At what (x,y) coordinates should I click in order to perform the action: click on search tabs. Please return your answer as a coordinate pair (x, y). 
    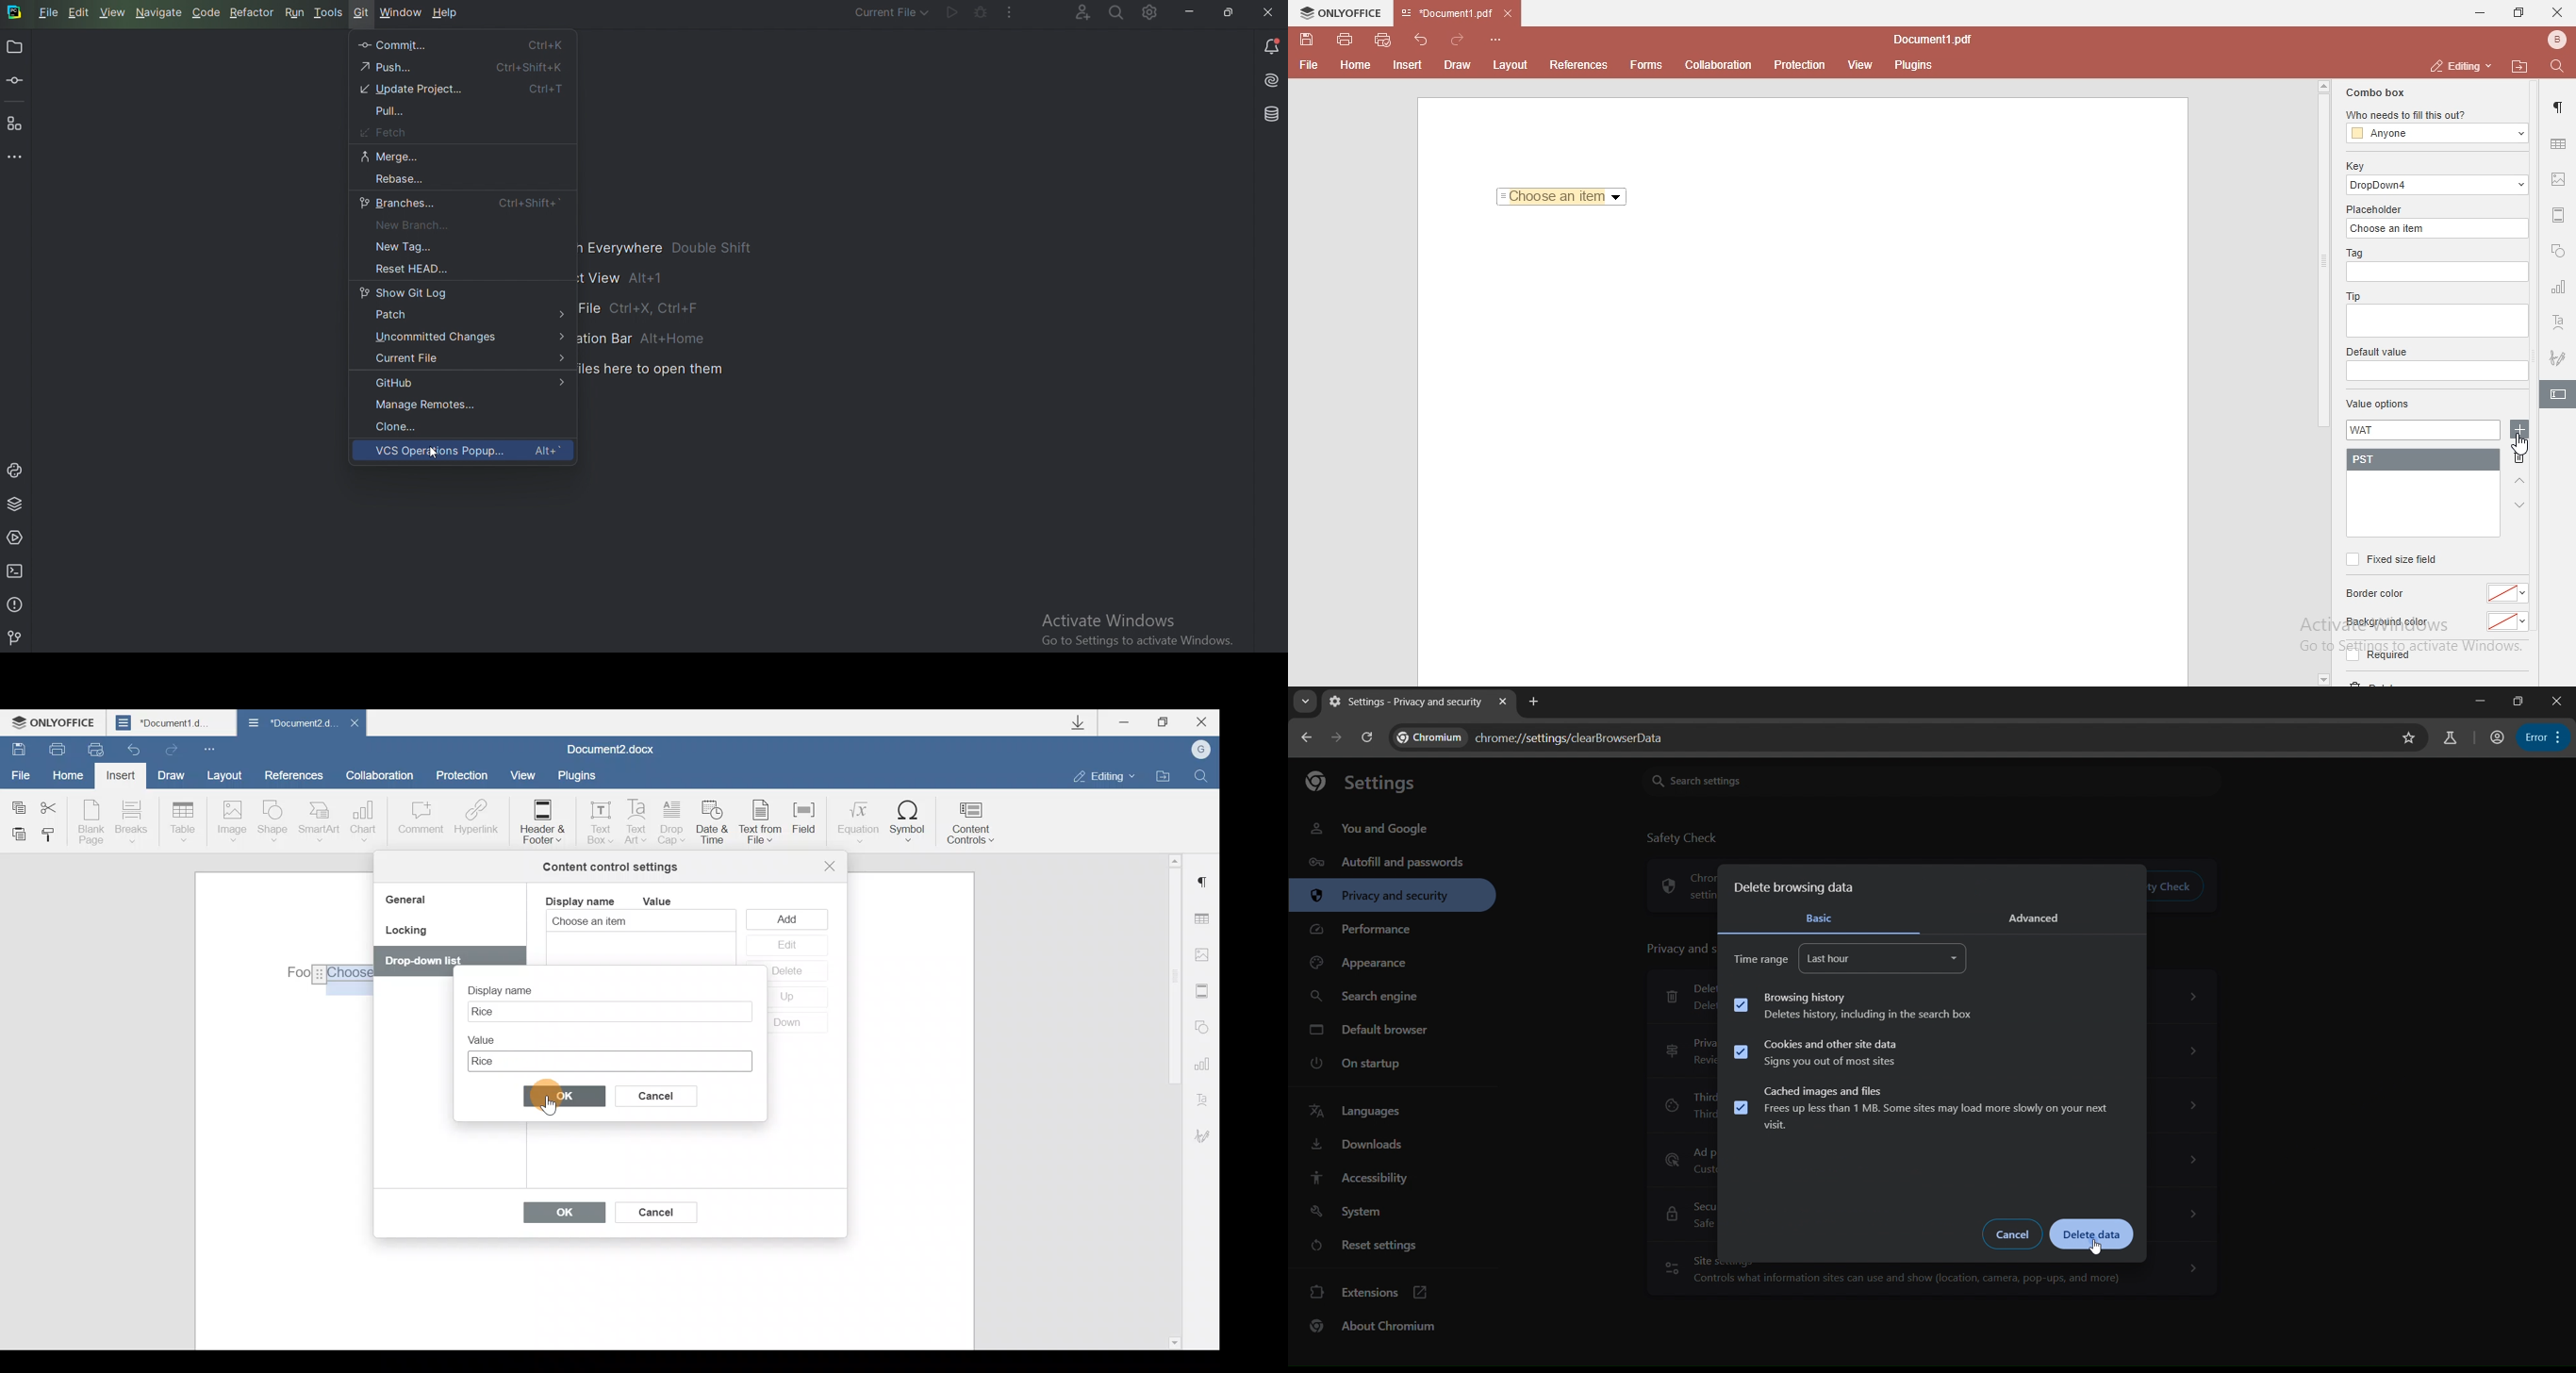
    Looking at the image, I should click on (1305, 701).